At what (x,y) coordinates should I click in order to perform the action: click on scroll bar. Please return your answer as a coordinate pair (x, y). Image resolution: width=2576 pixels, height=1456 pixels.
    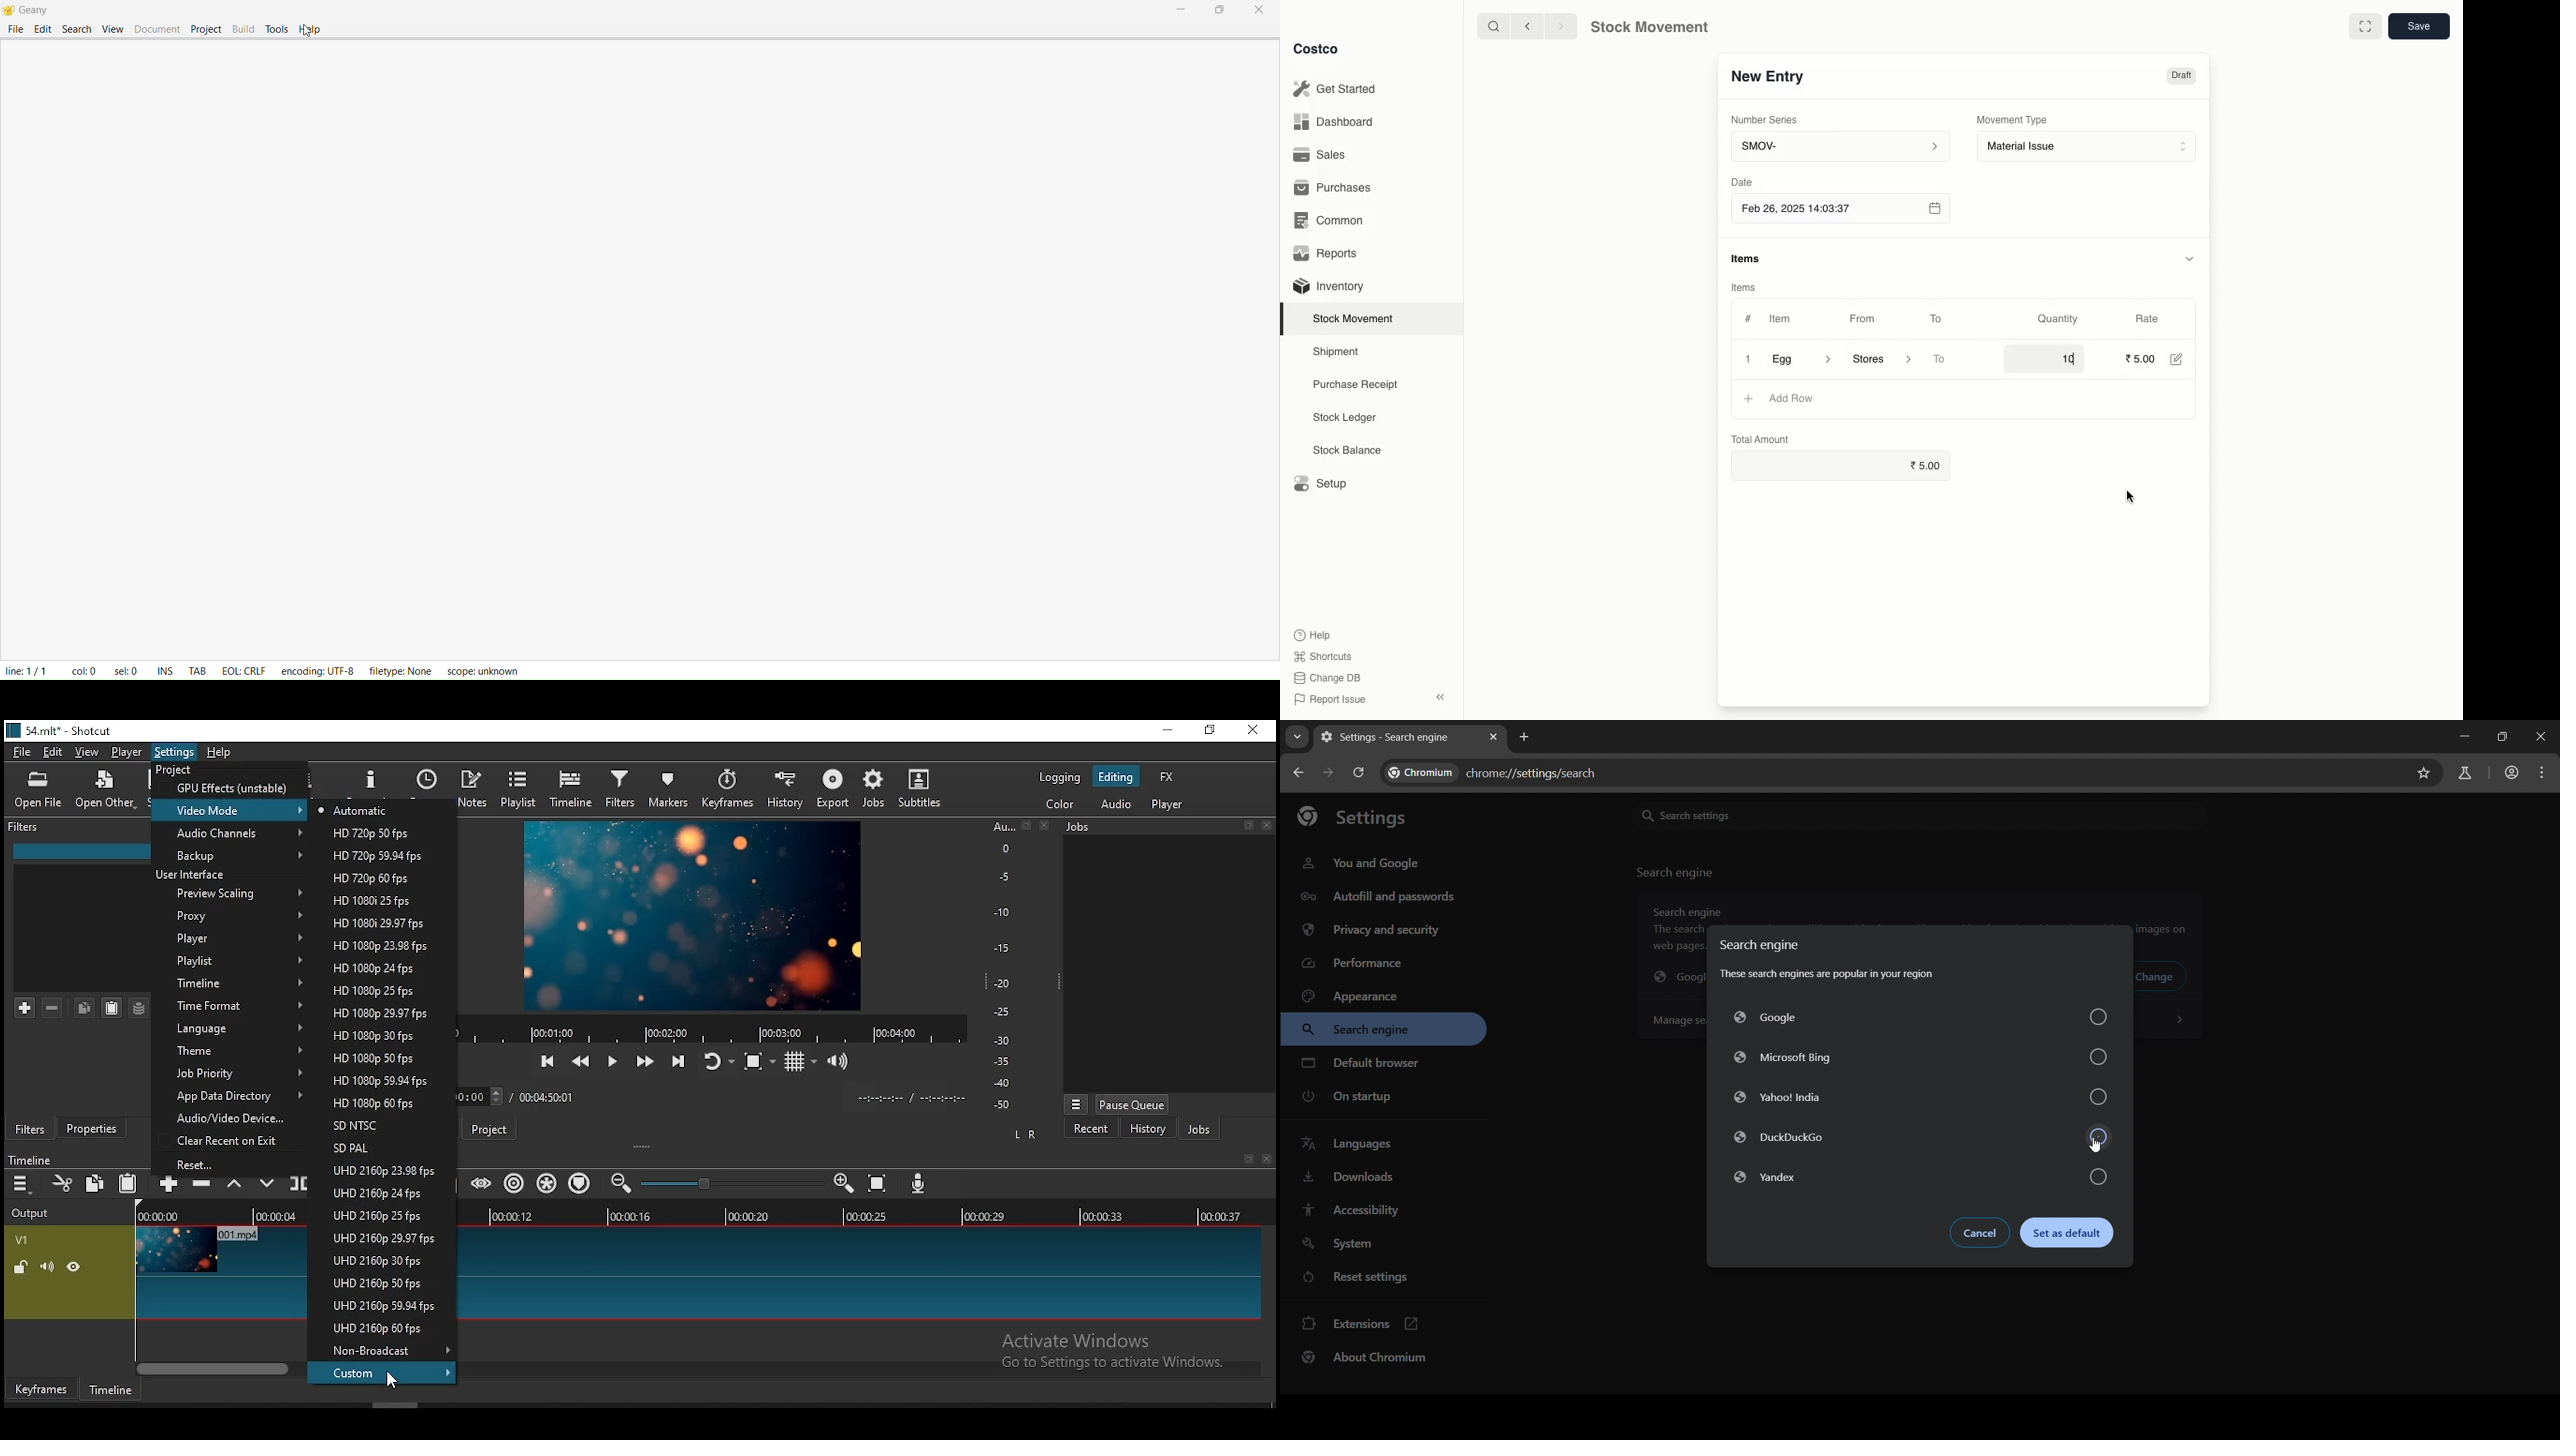
    Looking at the image, I should click on (215, 1368).